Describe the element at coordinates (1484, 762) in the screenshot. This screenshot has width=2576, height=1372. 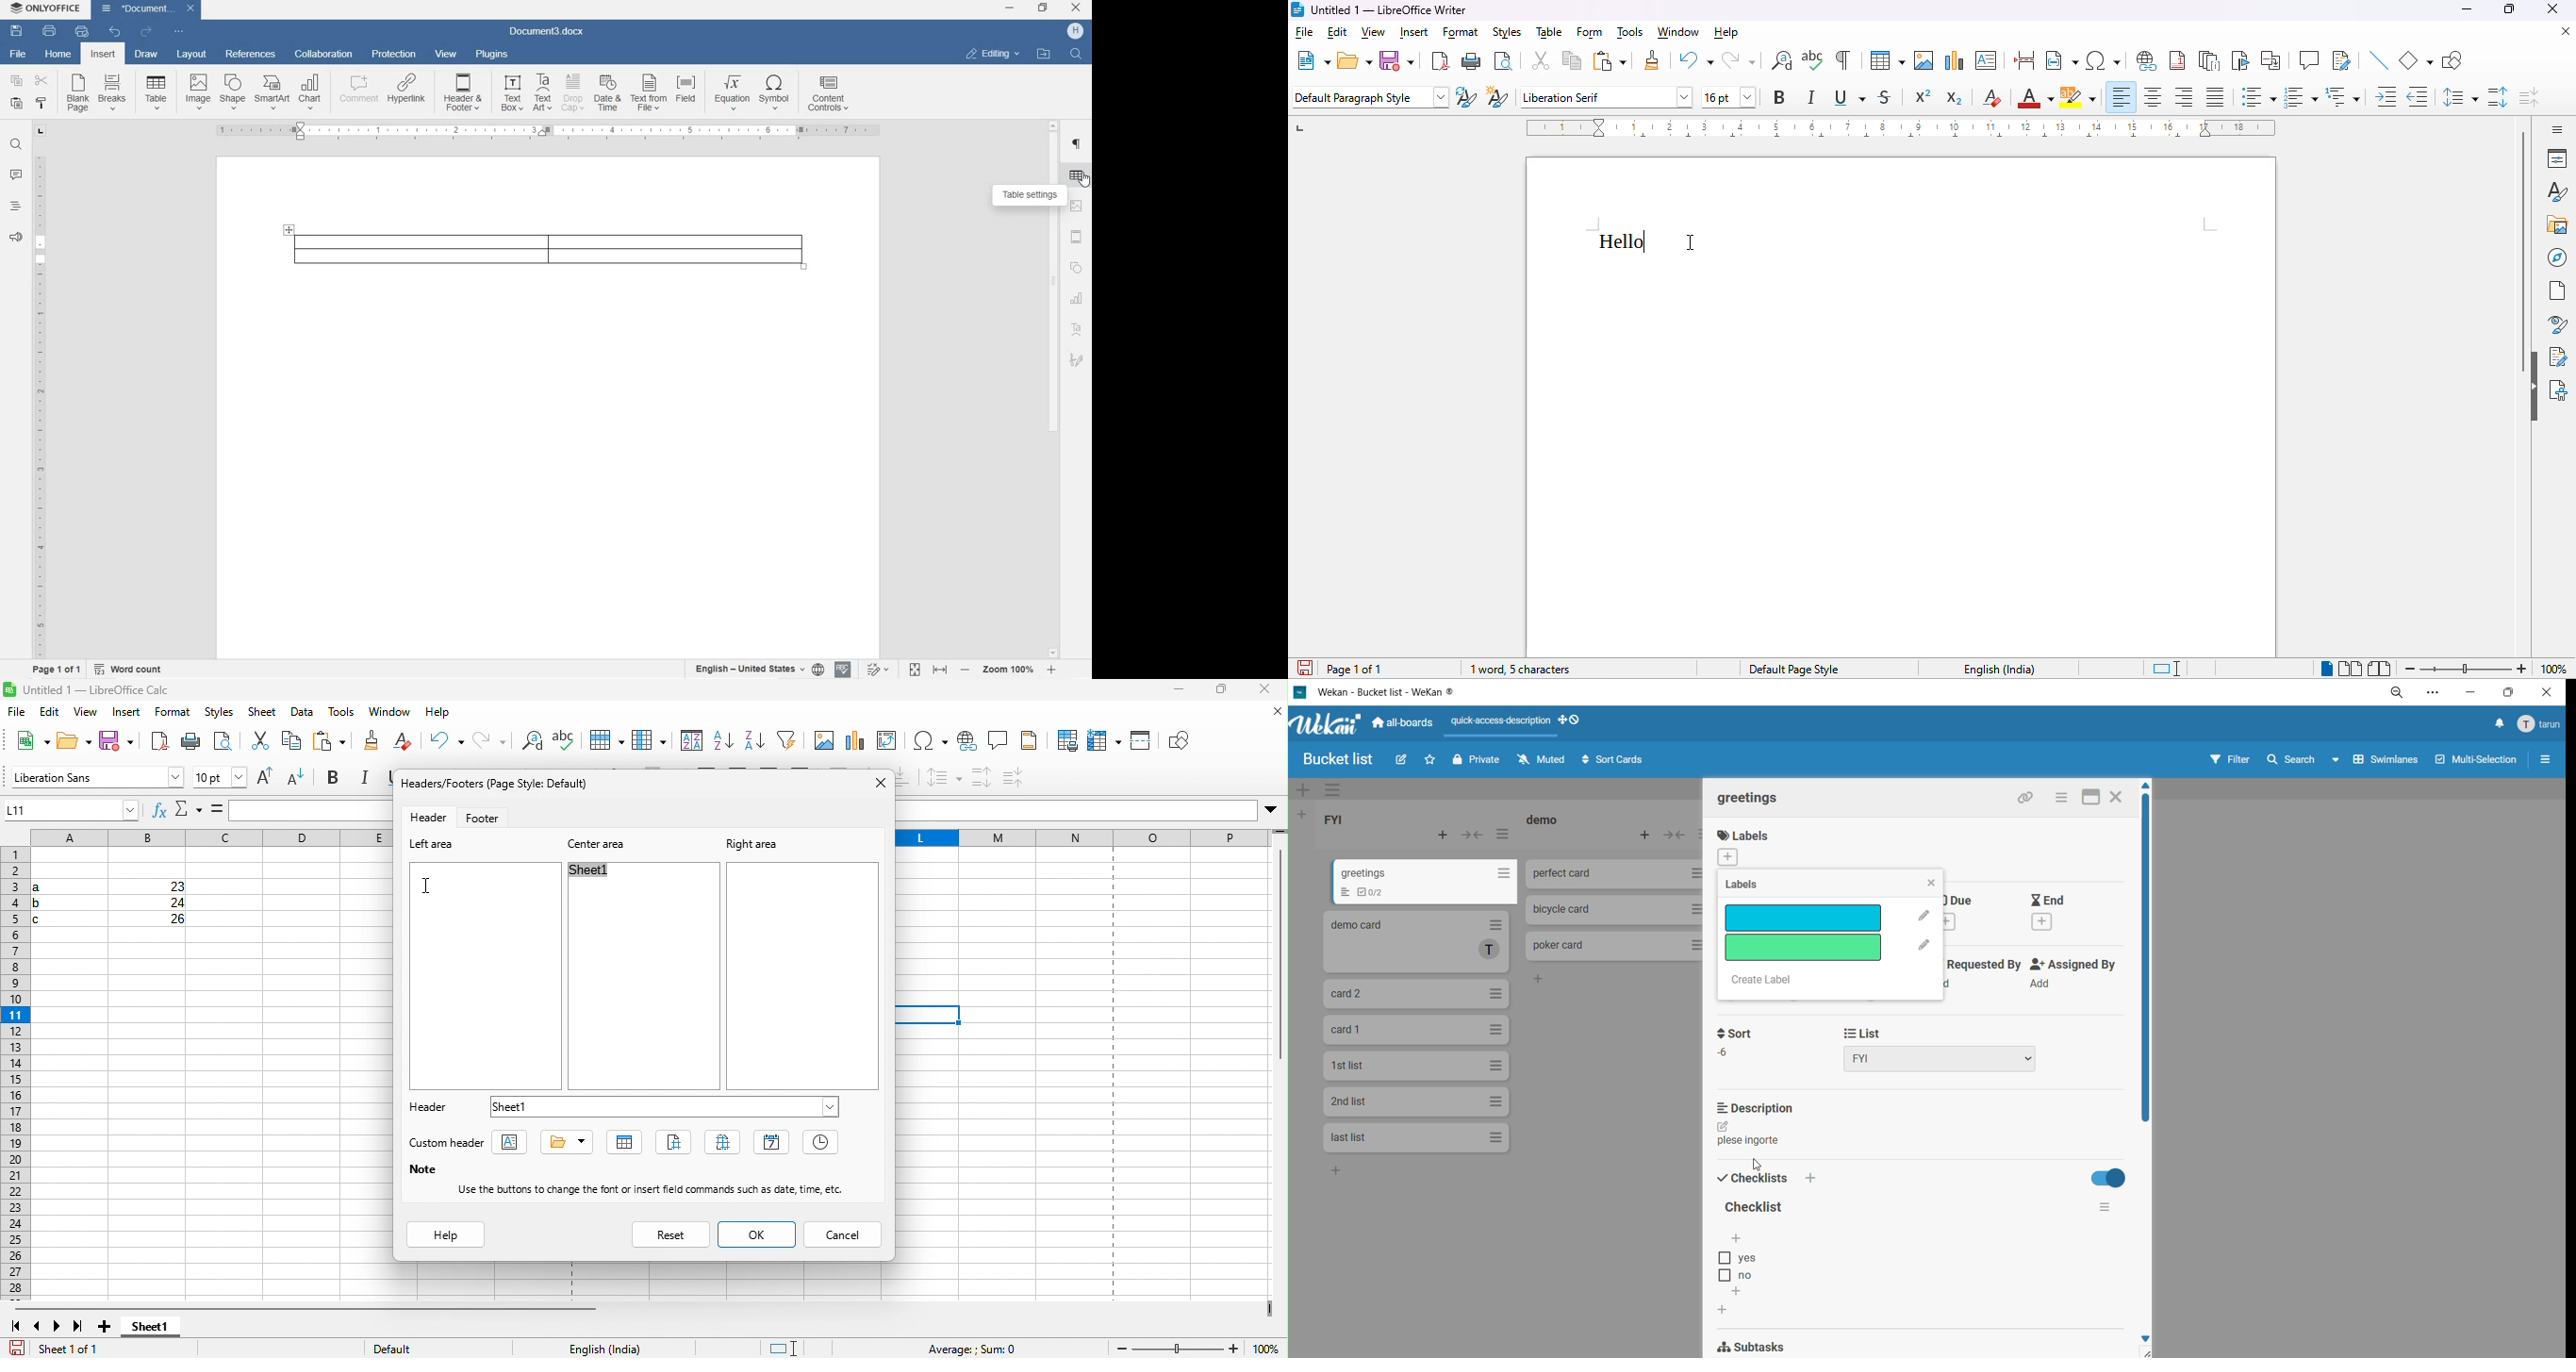
I see `private` at that location.